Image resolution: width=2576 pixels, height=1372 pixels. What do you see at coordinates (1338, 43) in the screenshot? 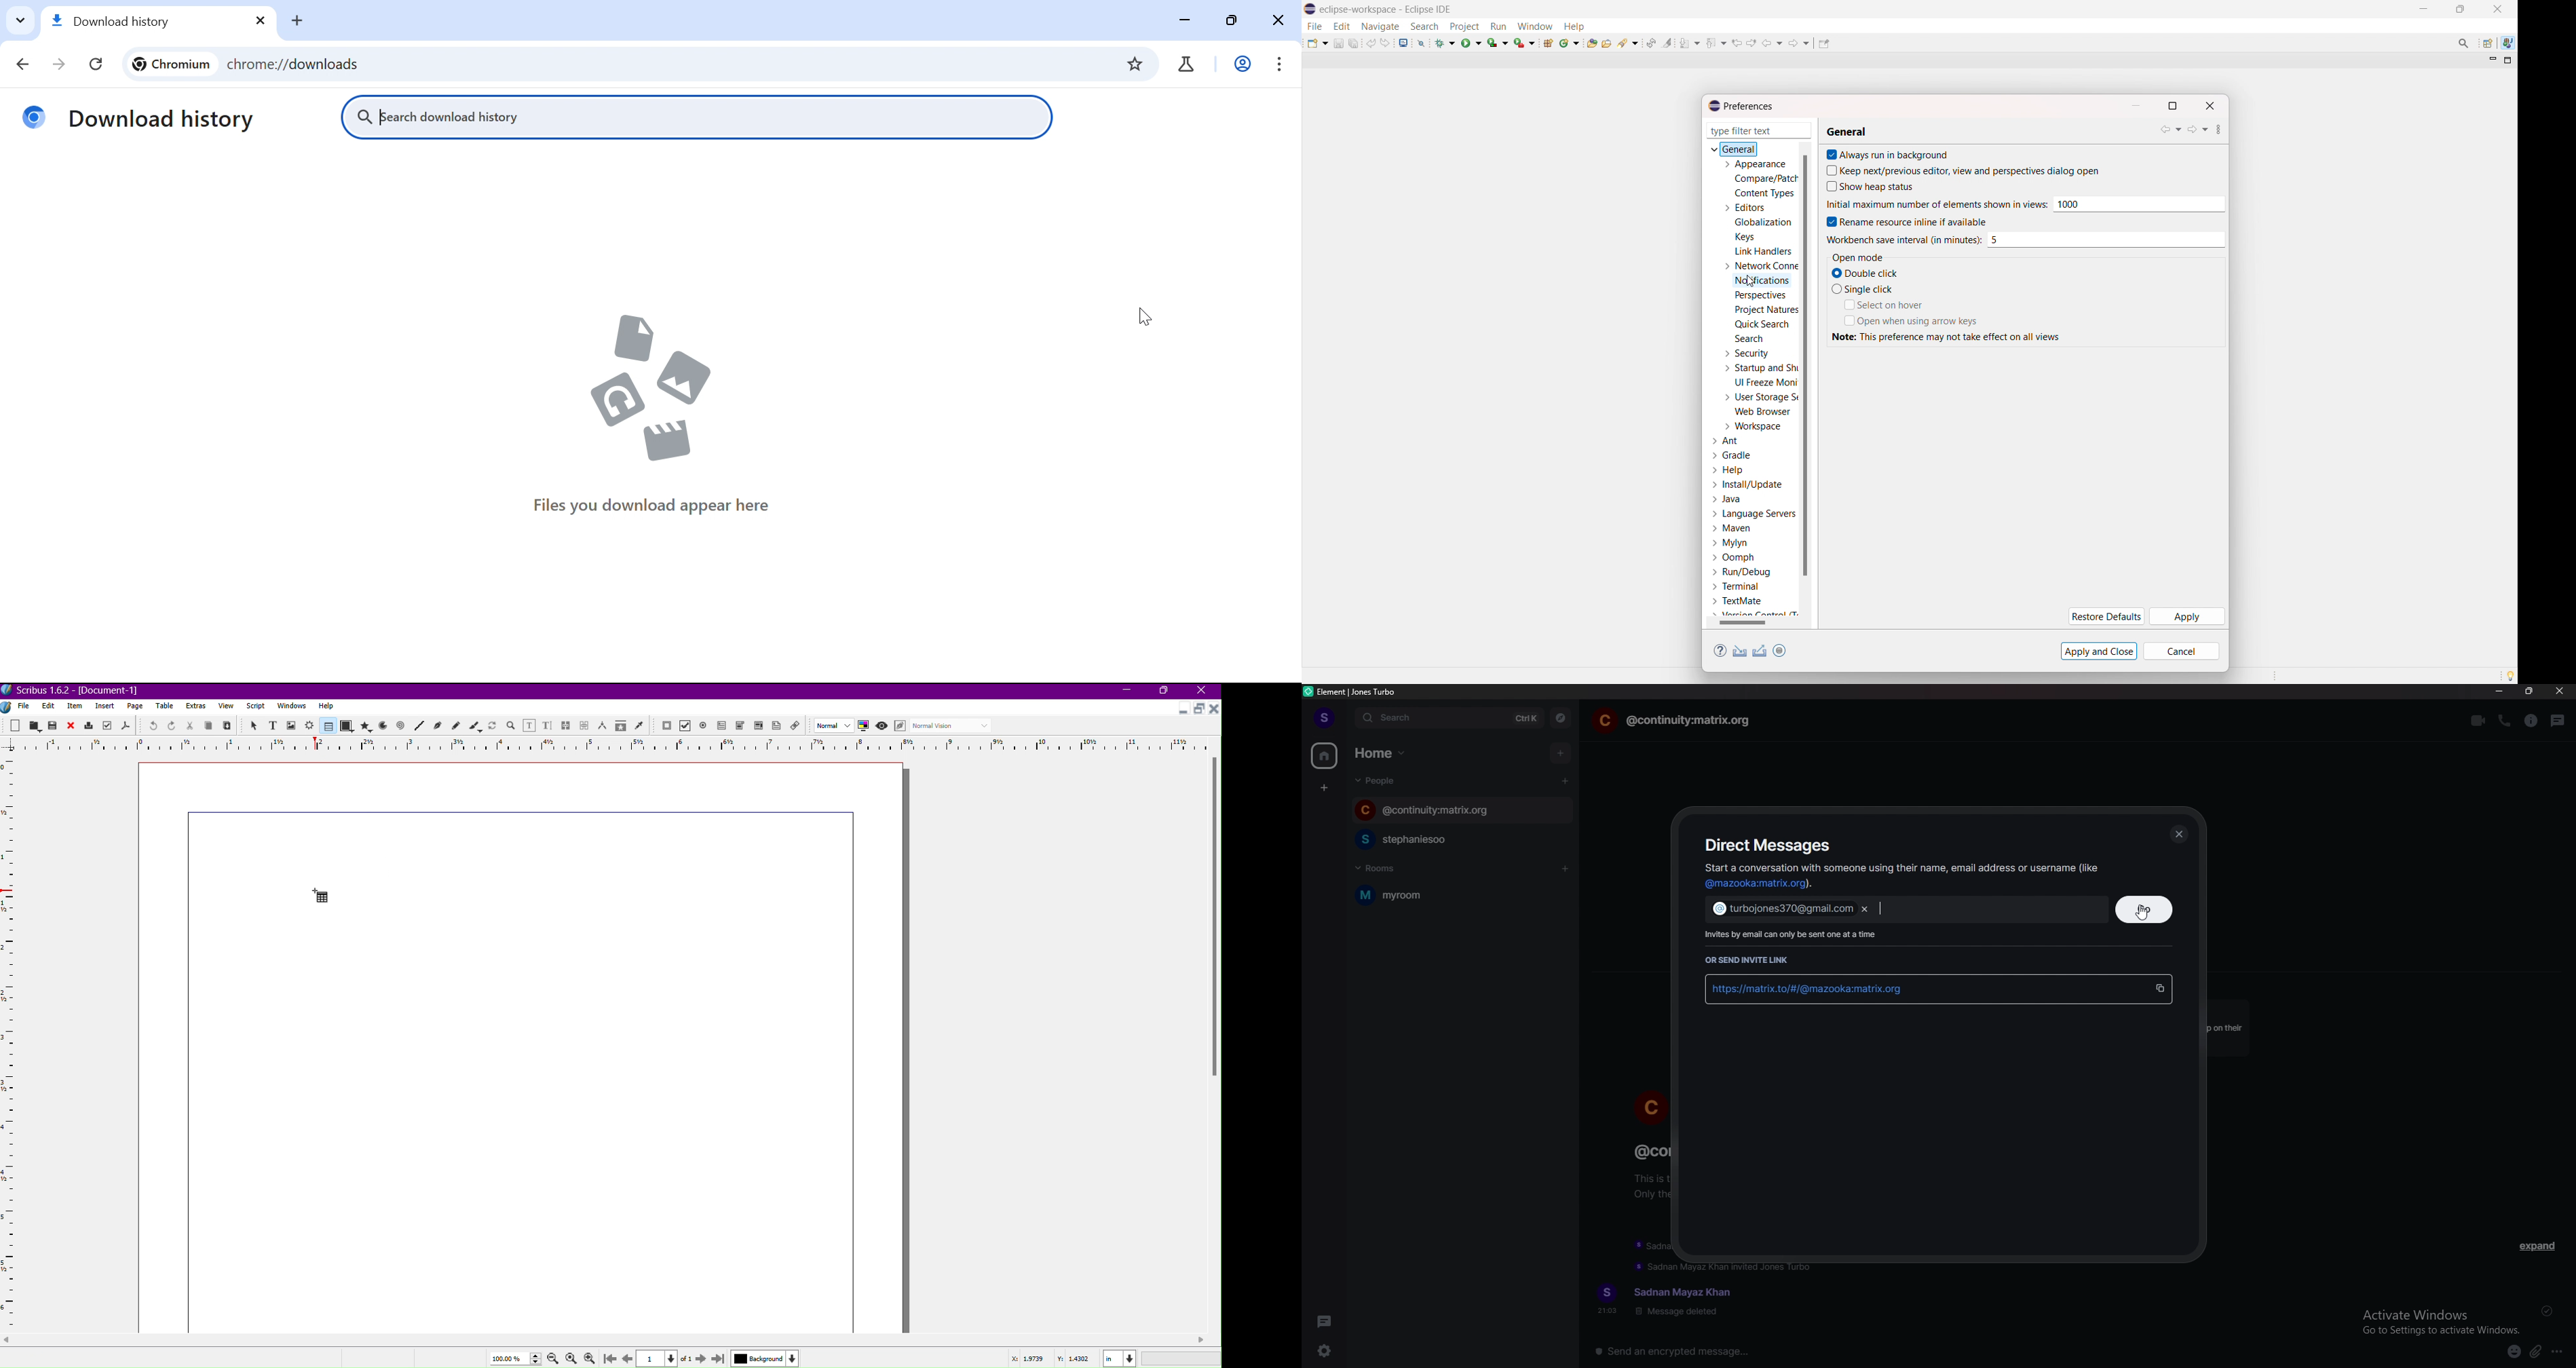
I see `save` at bounding box center [1338, 43].